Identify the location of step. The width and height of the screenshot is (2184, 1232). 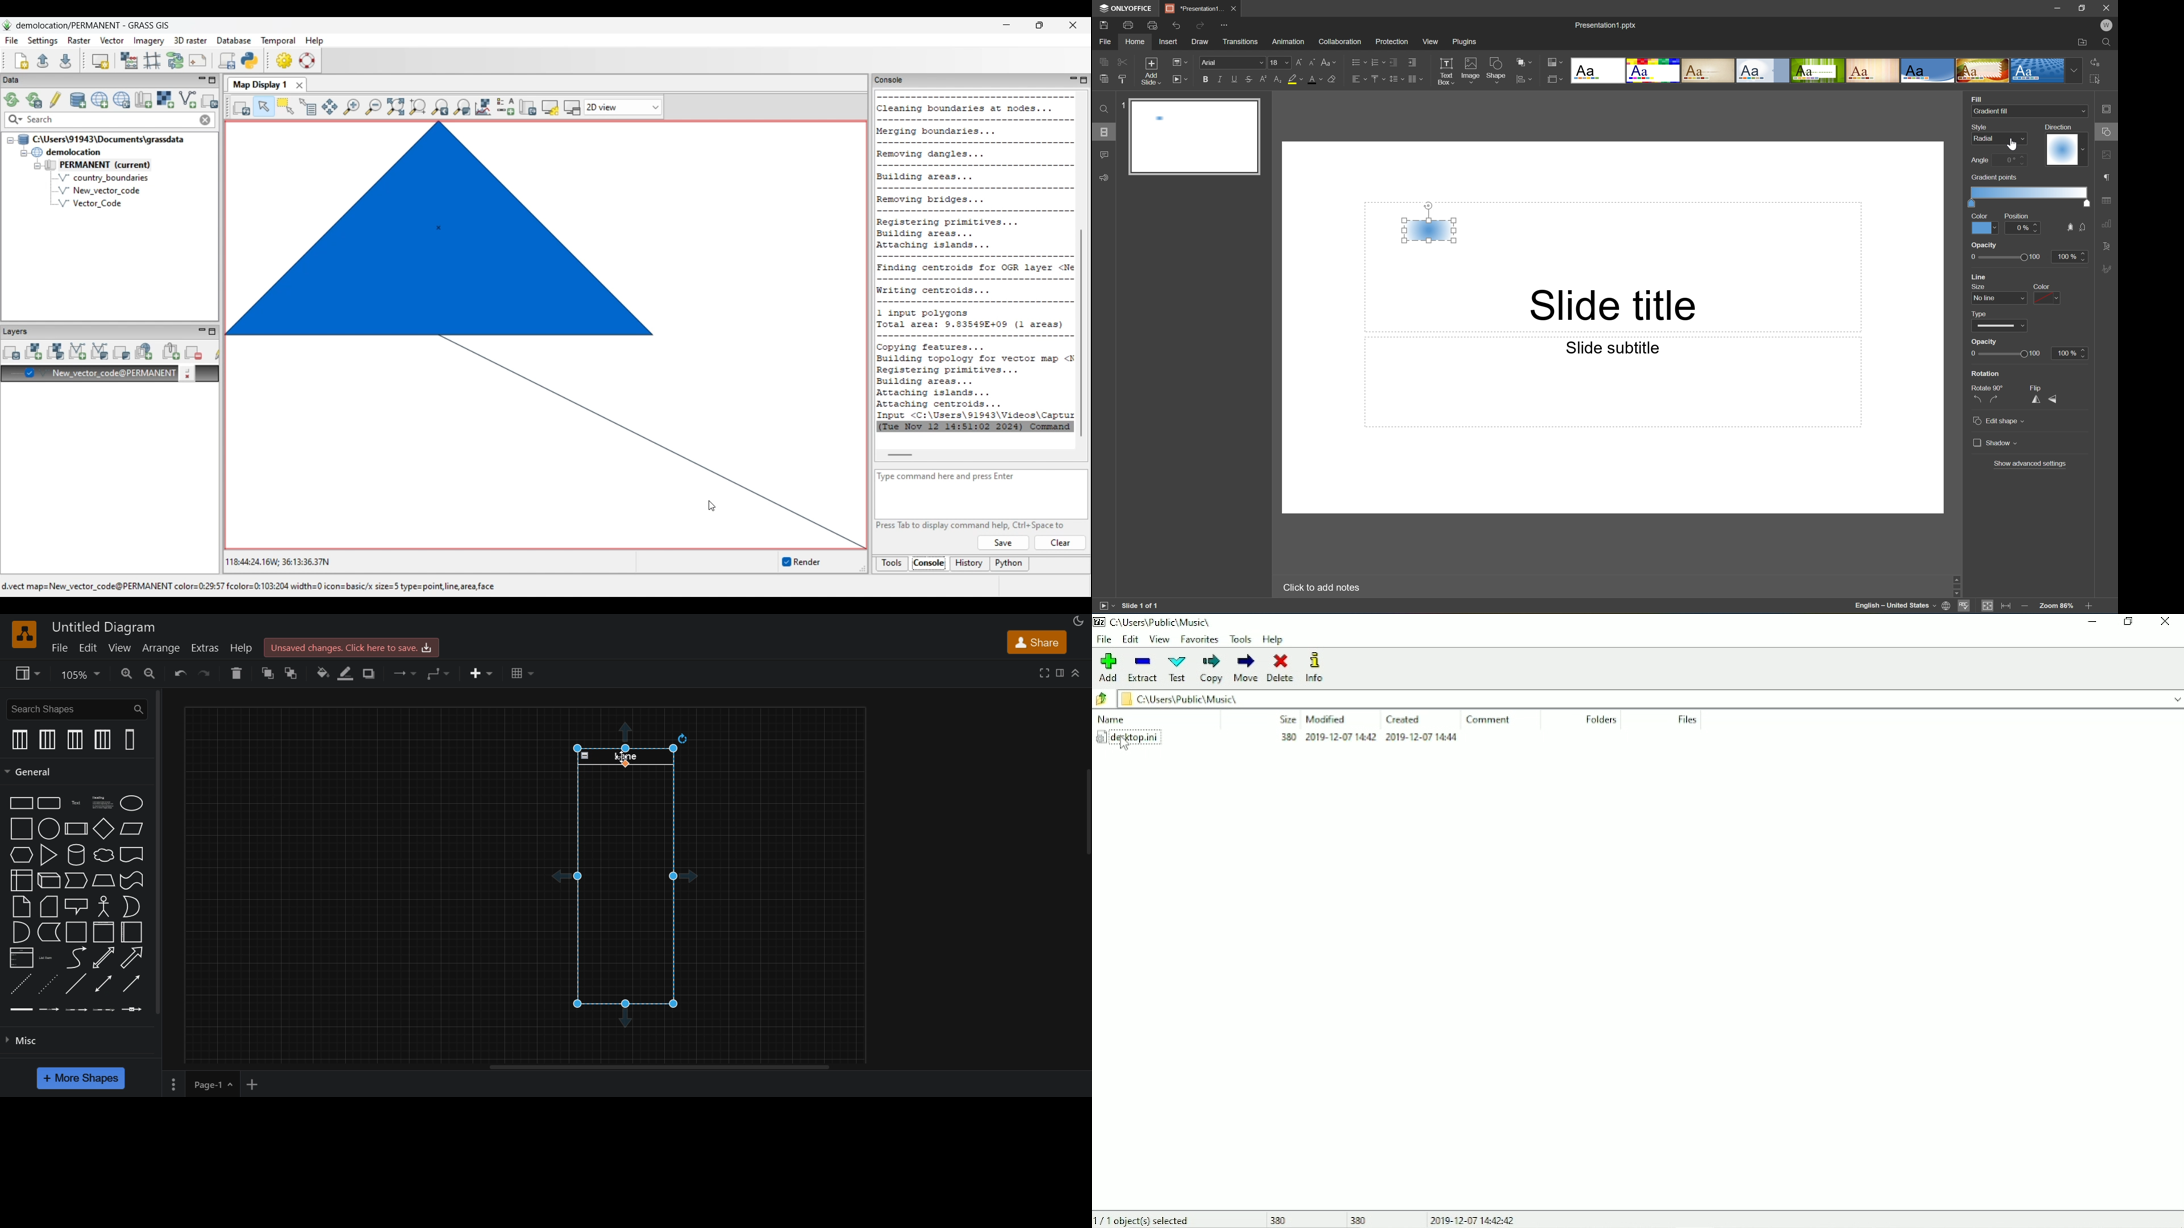
(76, 881).